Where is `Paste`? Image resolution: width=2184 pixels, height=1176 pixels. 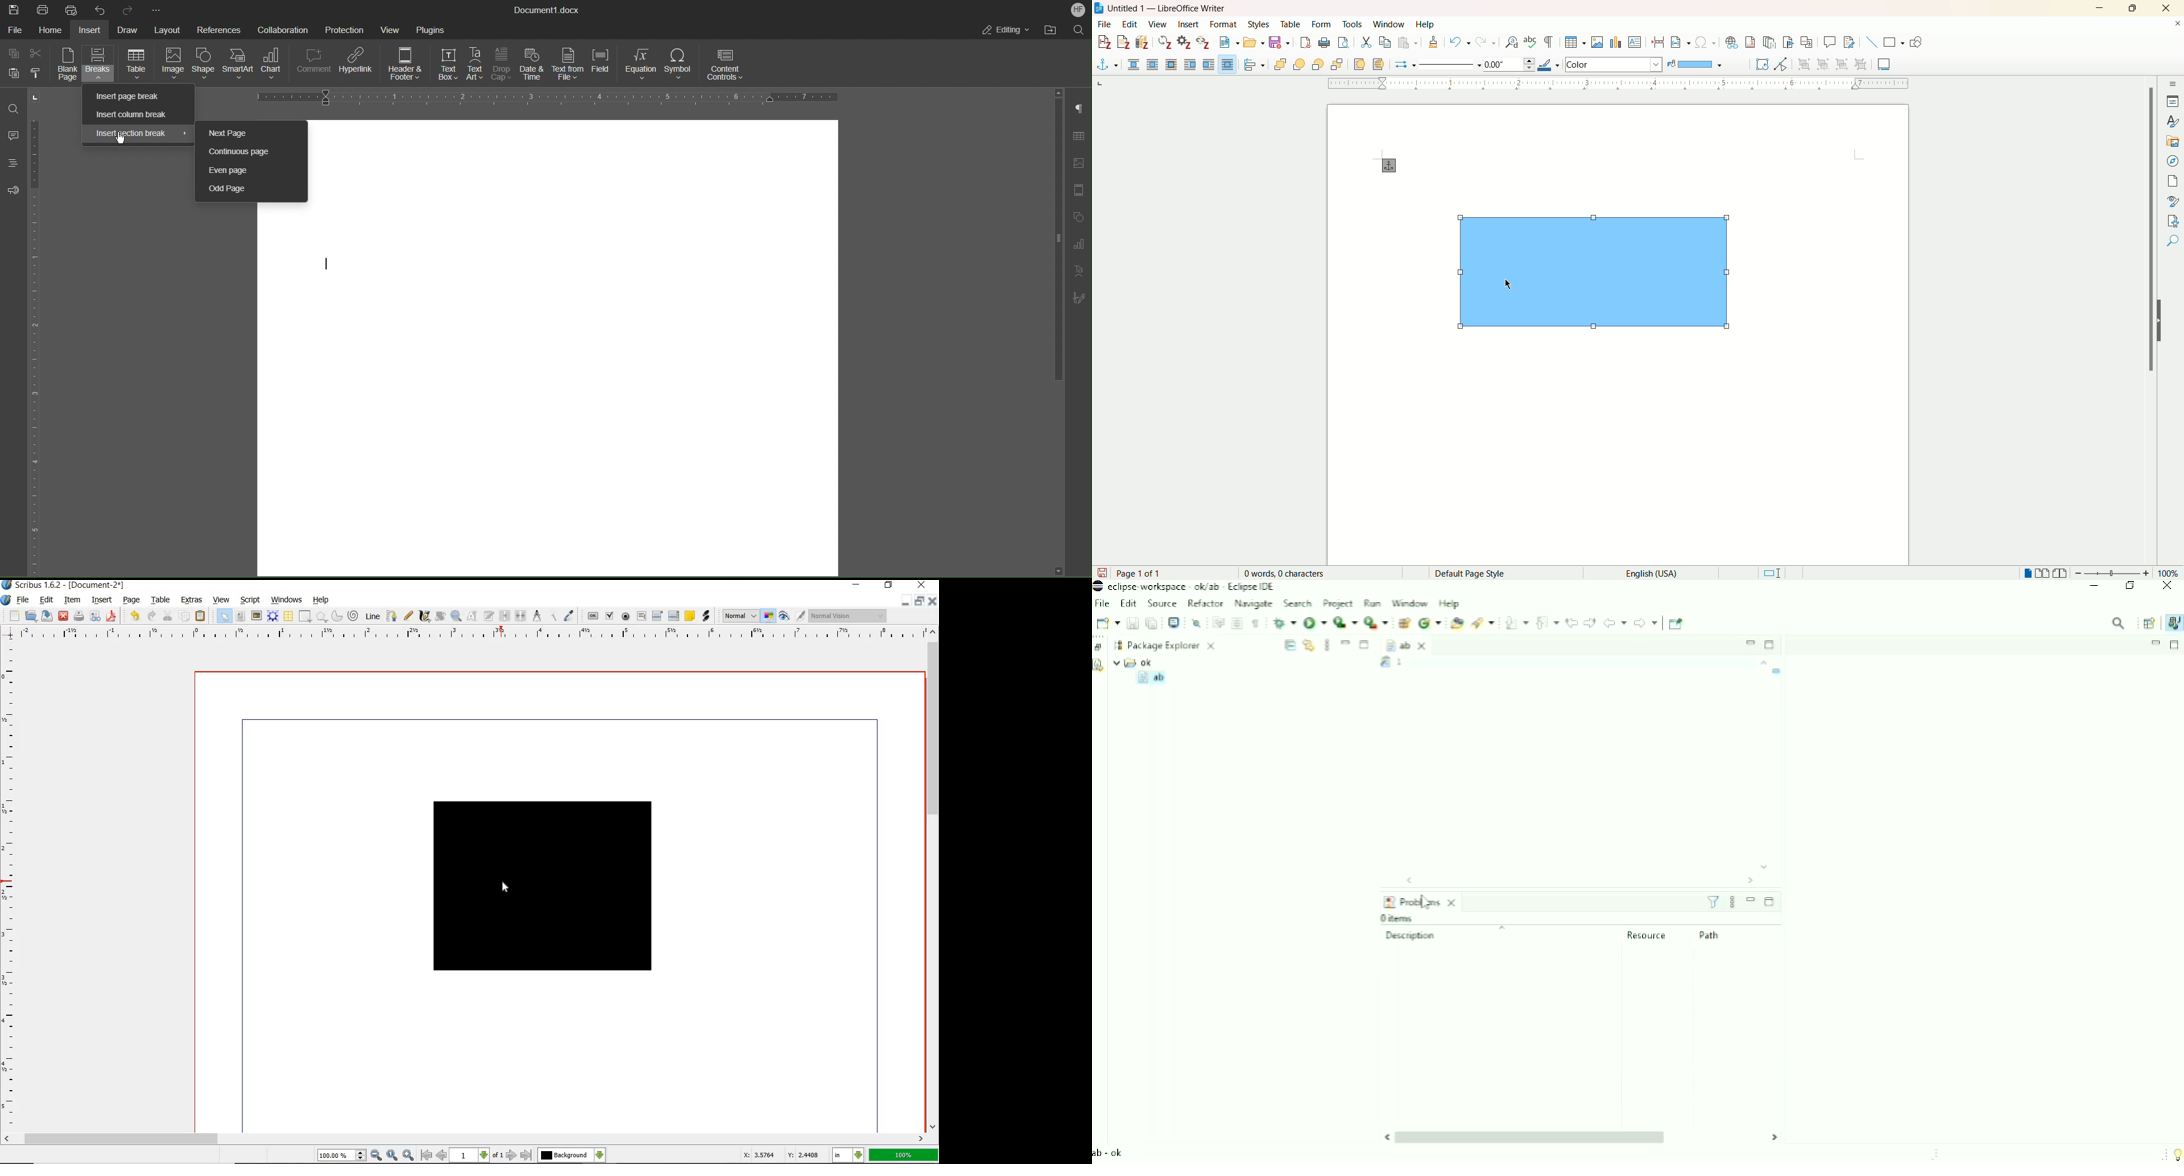 Paste is located at coordinates (15, 74).